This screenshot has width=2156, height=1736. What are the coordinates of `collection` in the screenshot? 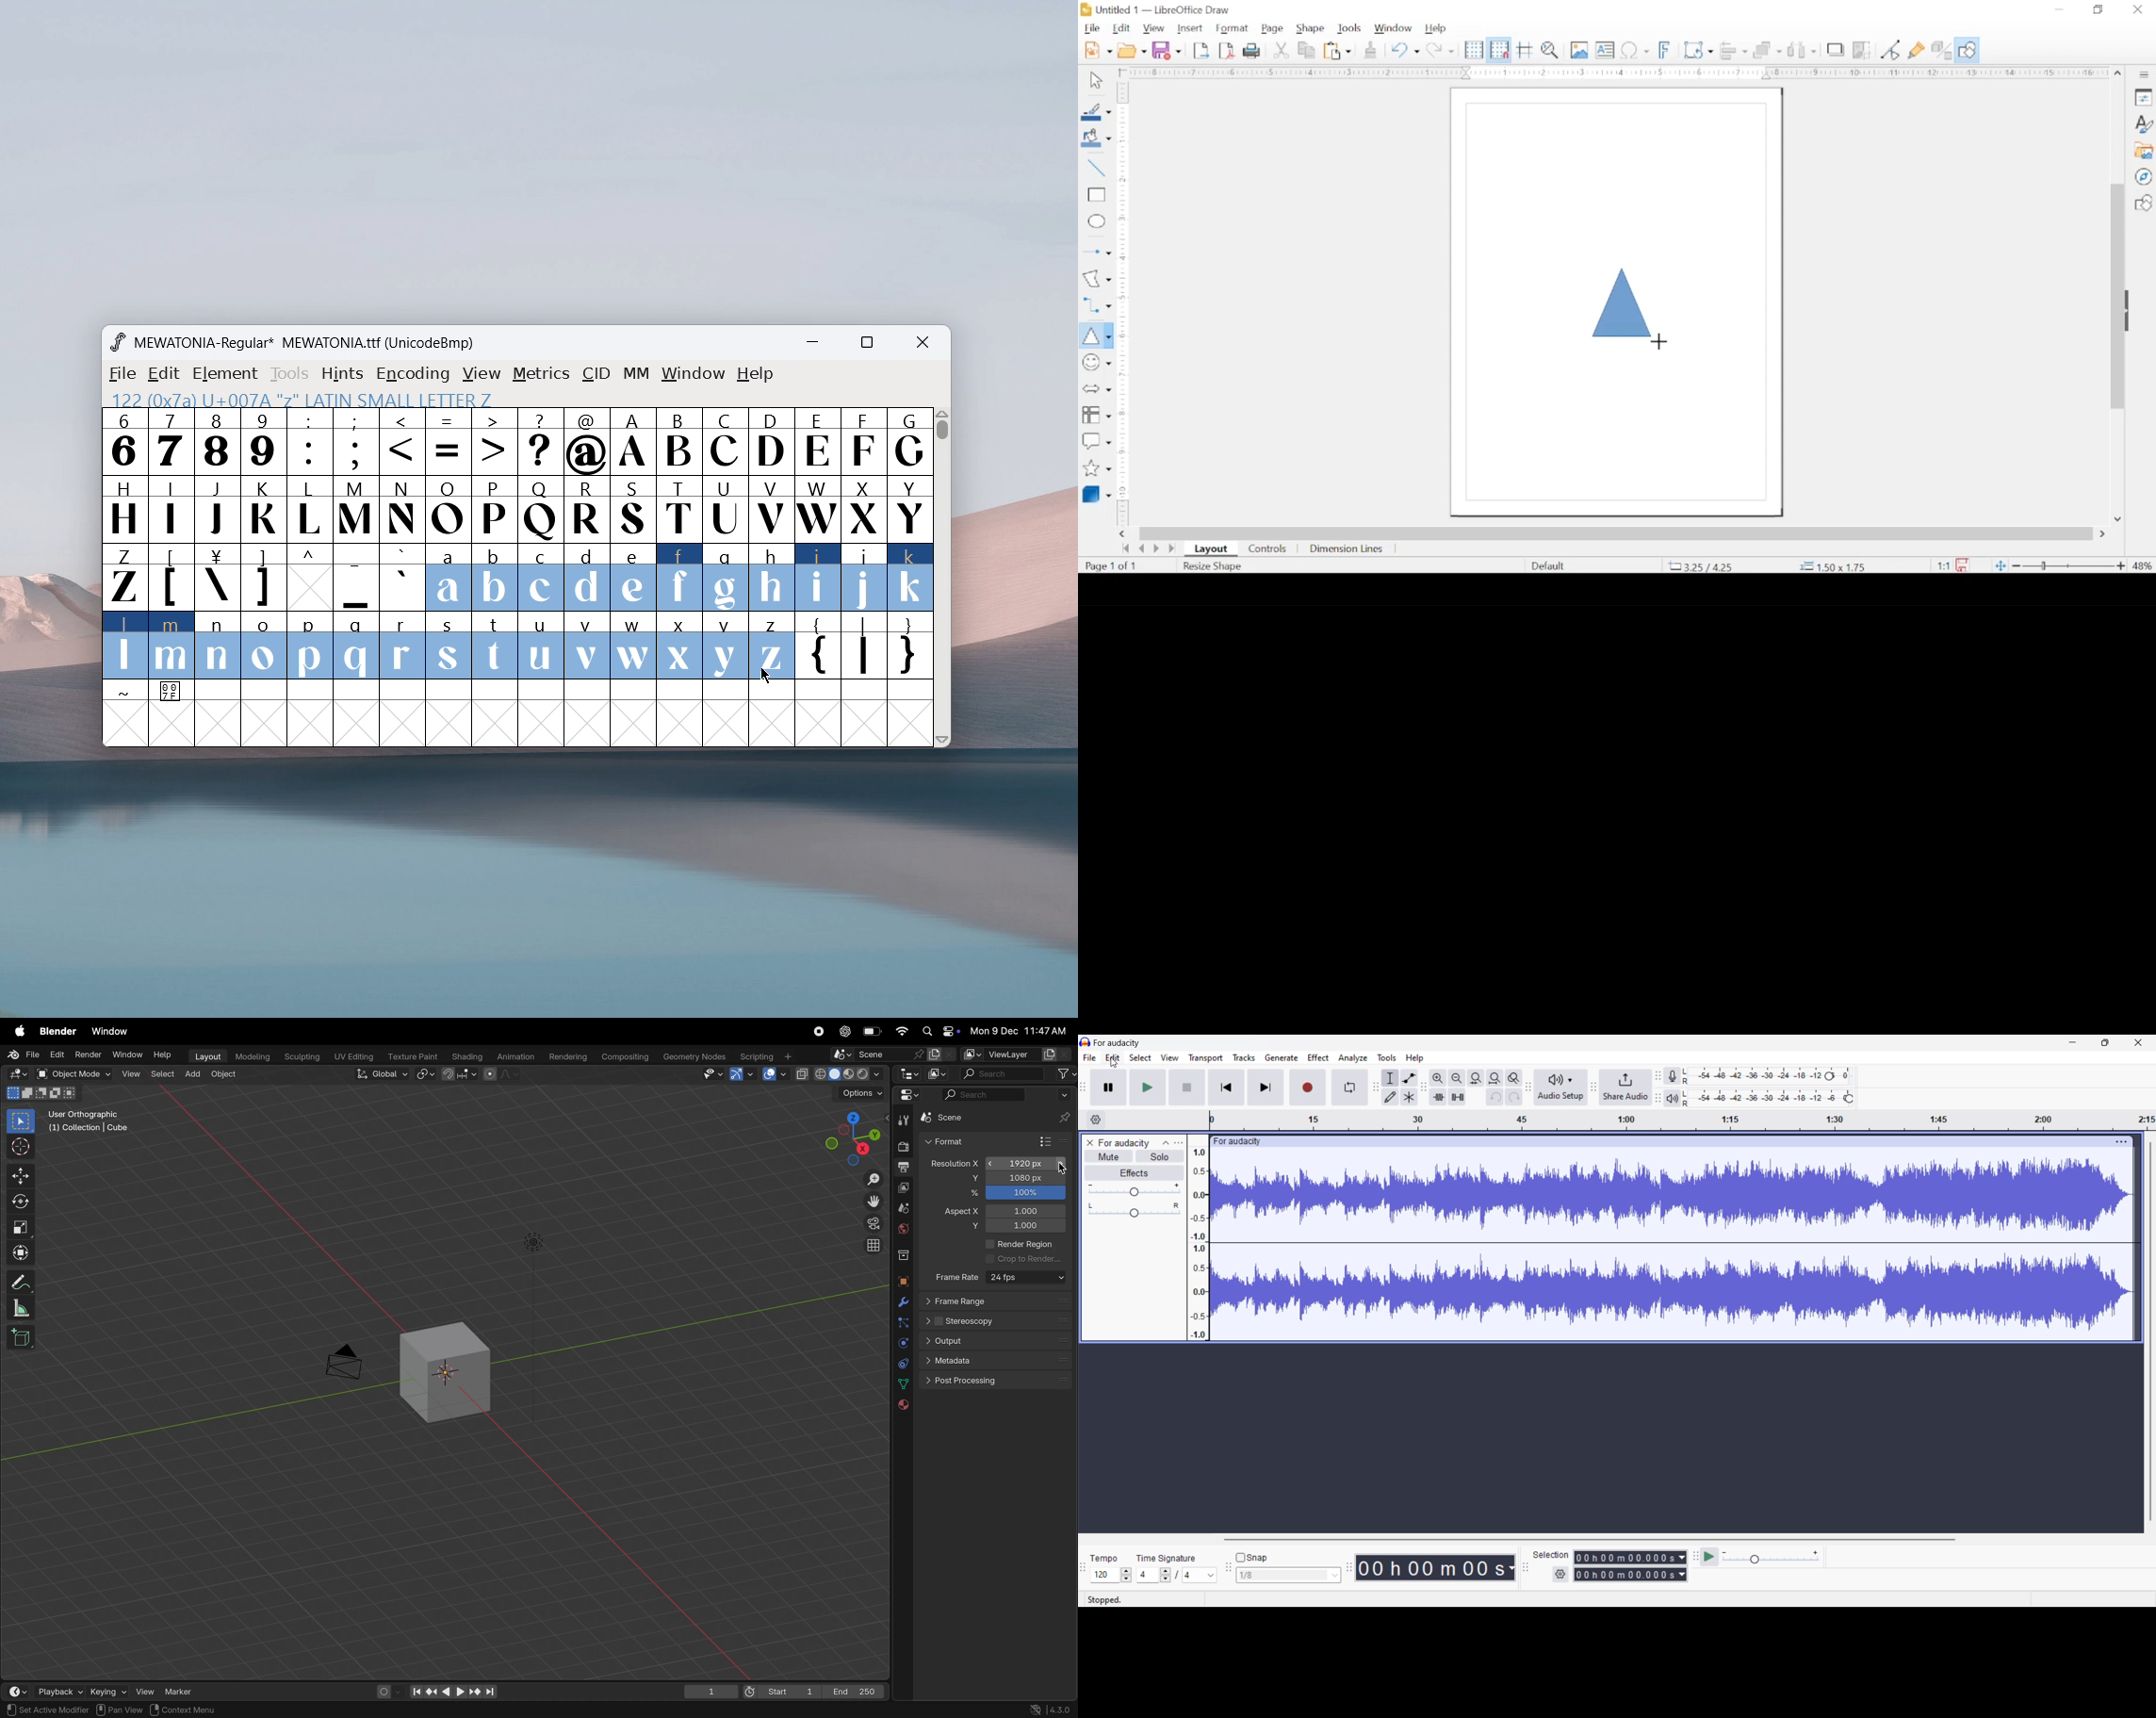 It's located at (904, 1257).